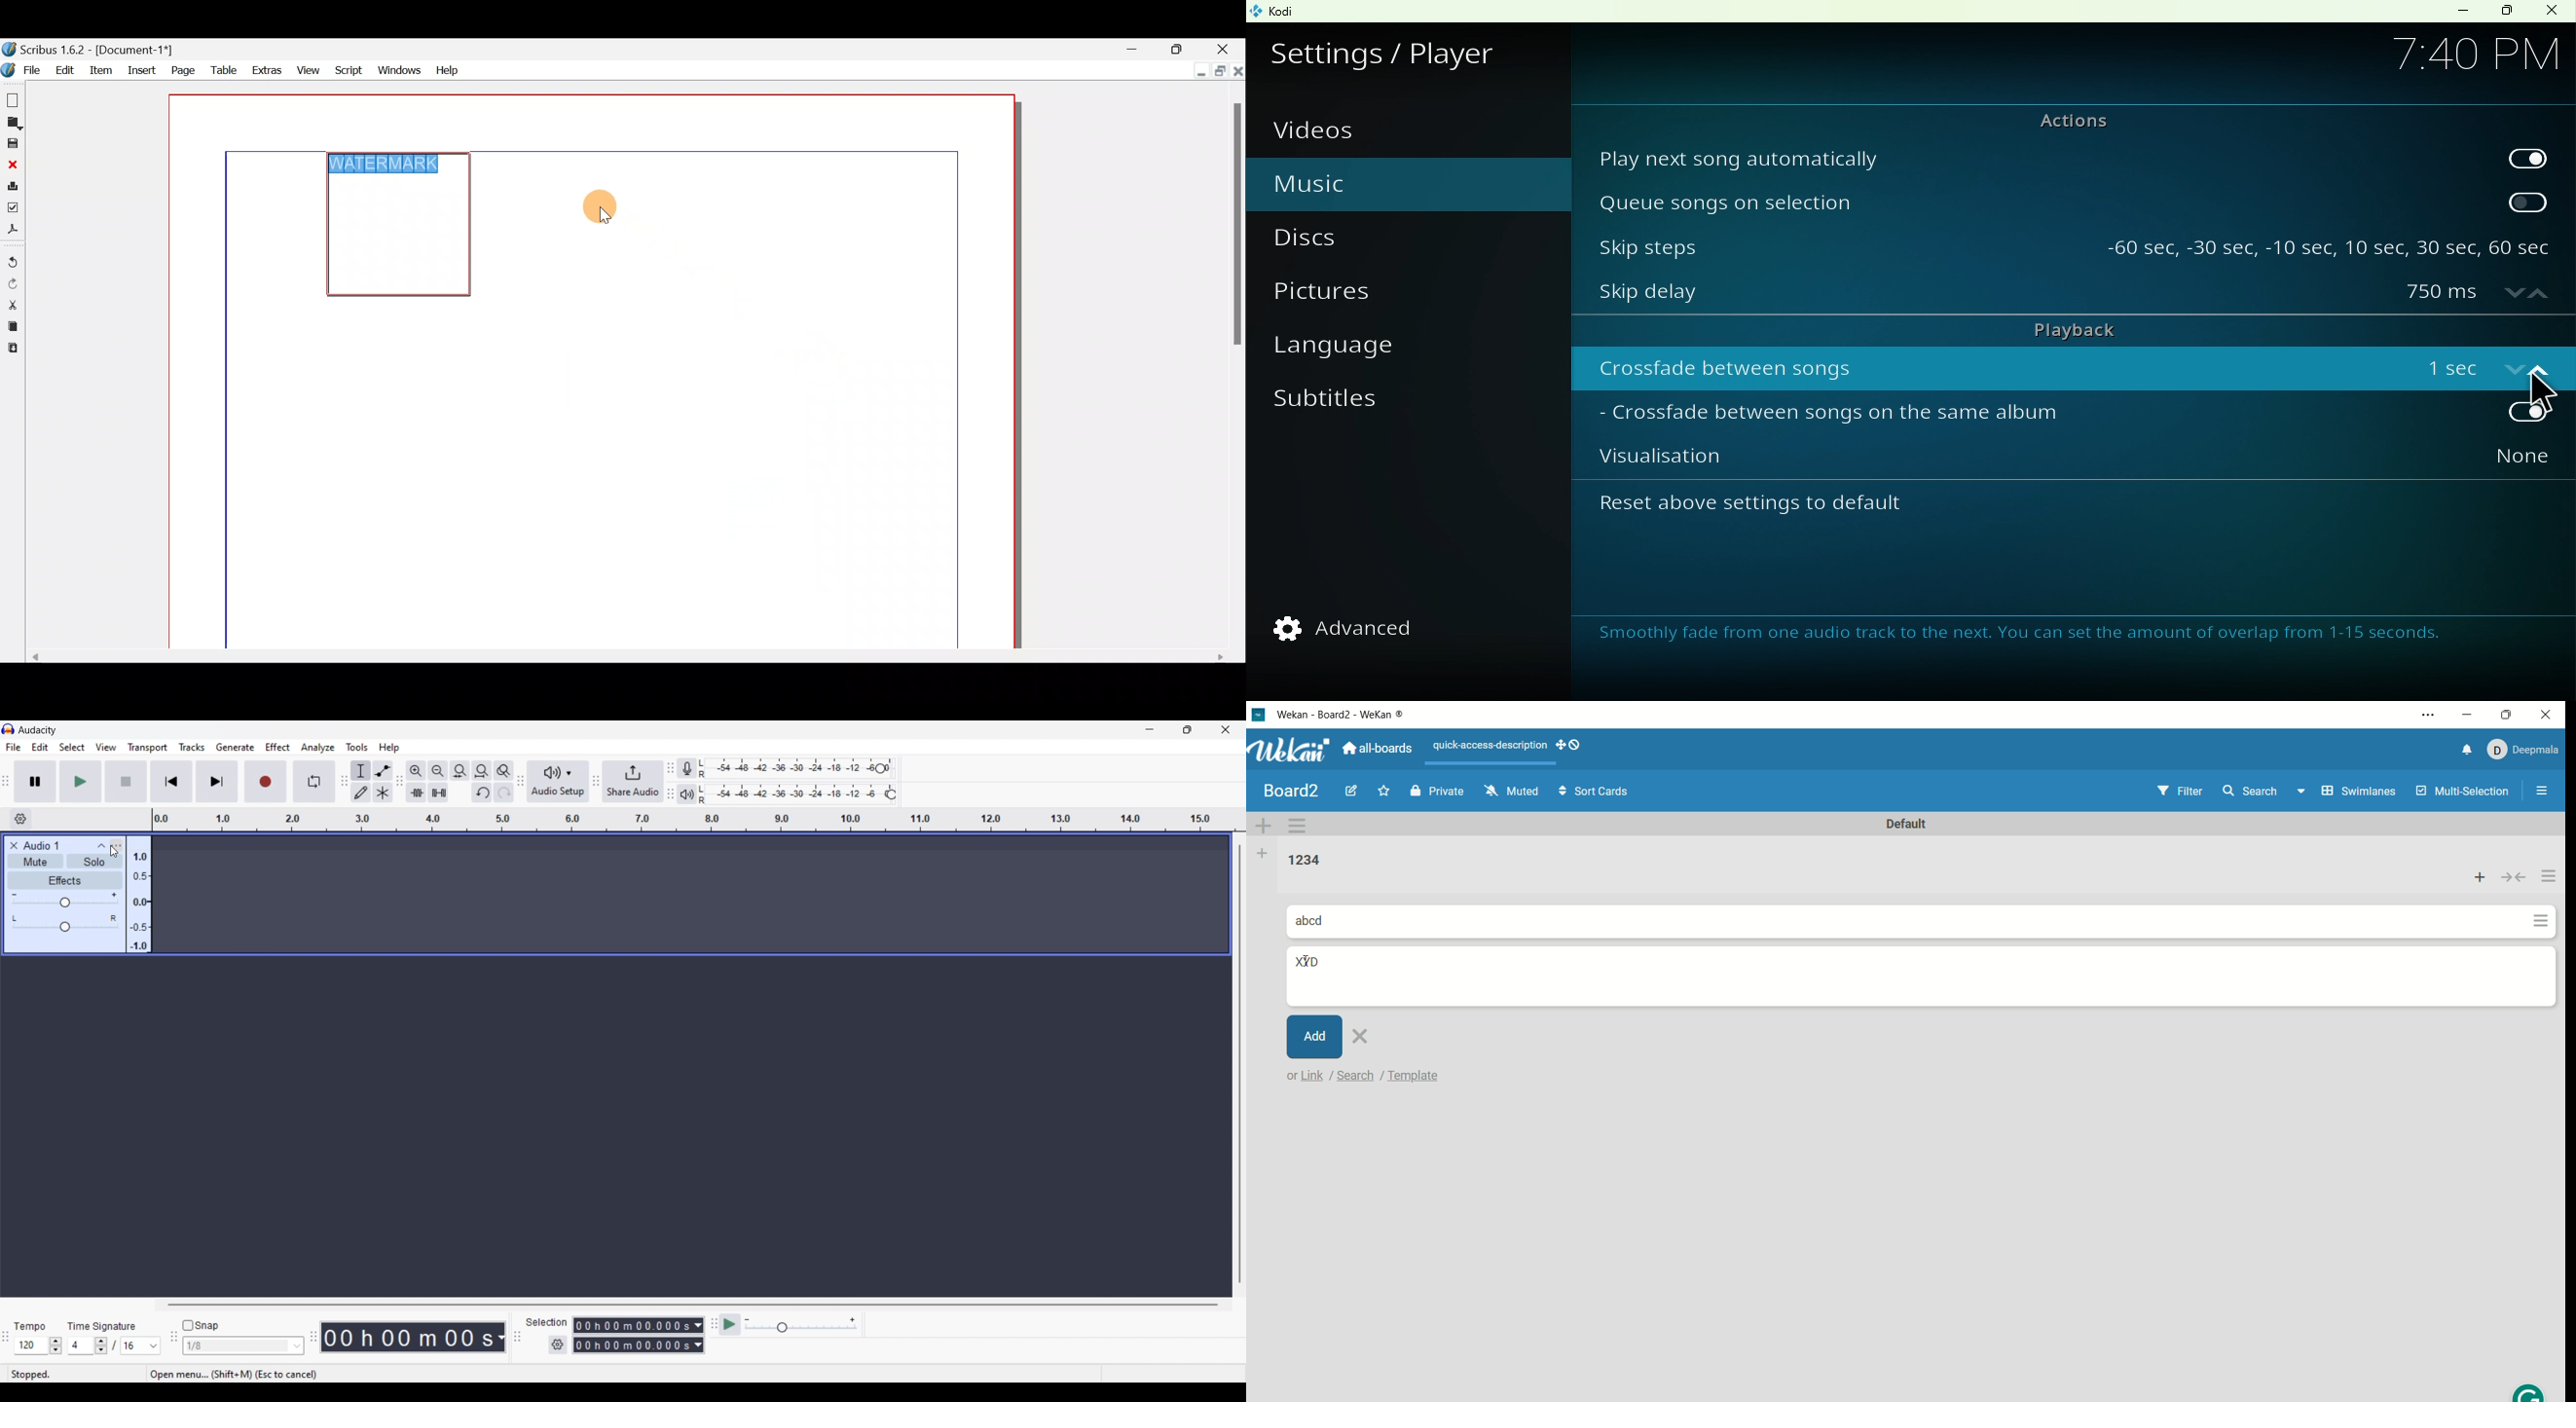 The height and width of the screenshot is (1428, 2576). Describe the element at coordinates (1187, 730) in the screenshot. I see `Show interface in a smaller tab` at that location.